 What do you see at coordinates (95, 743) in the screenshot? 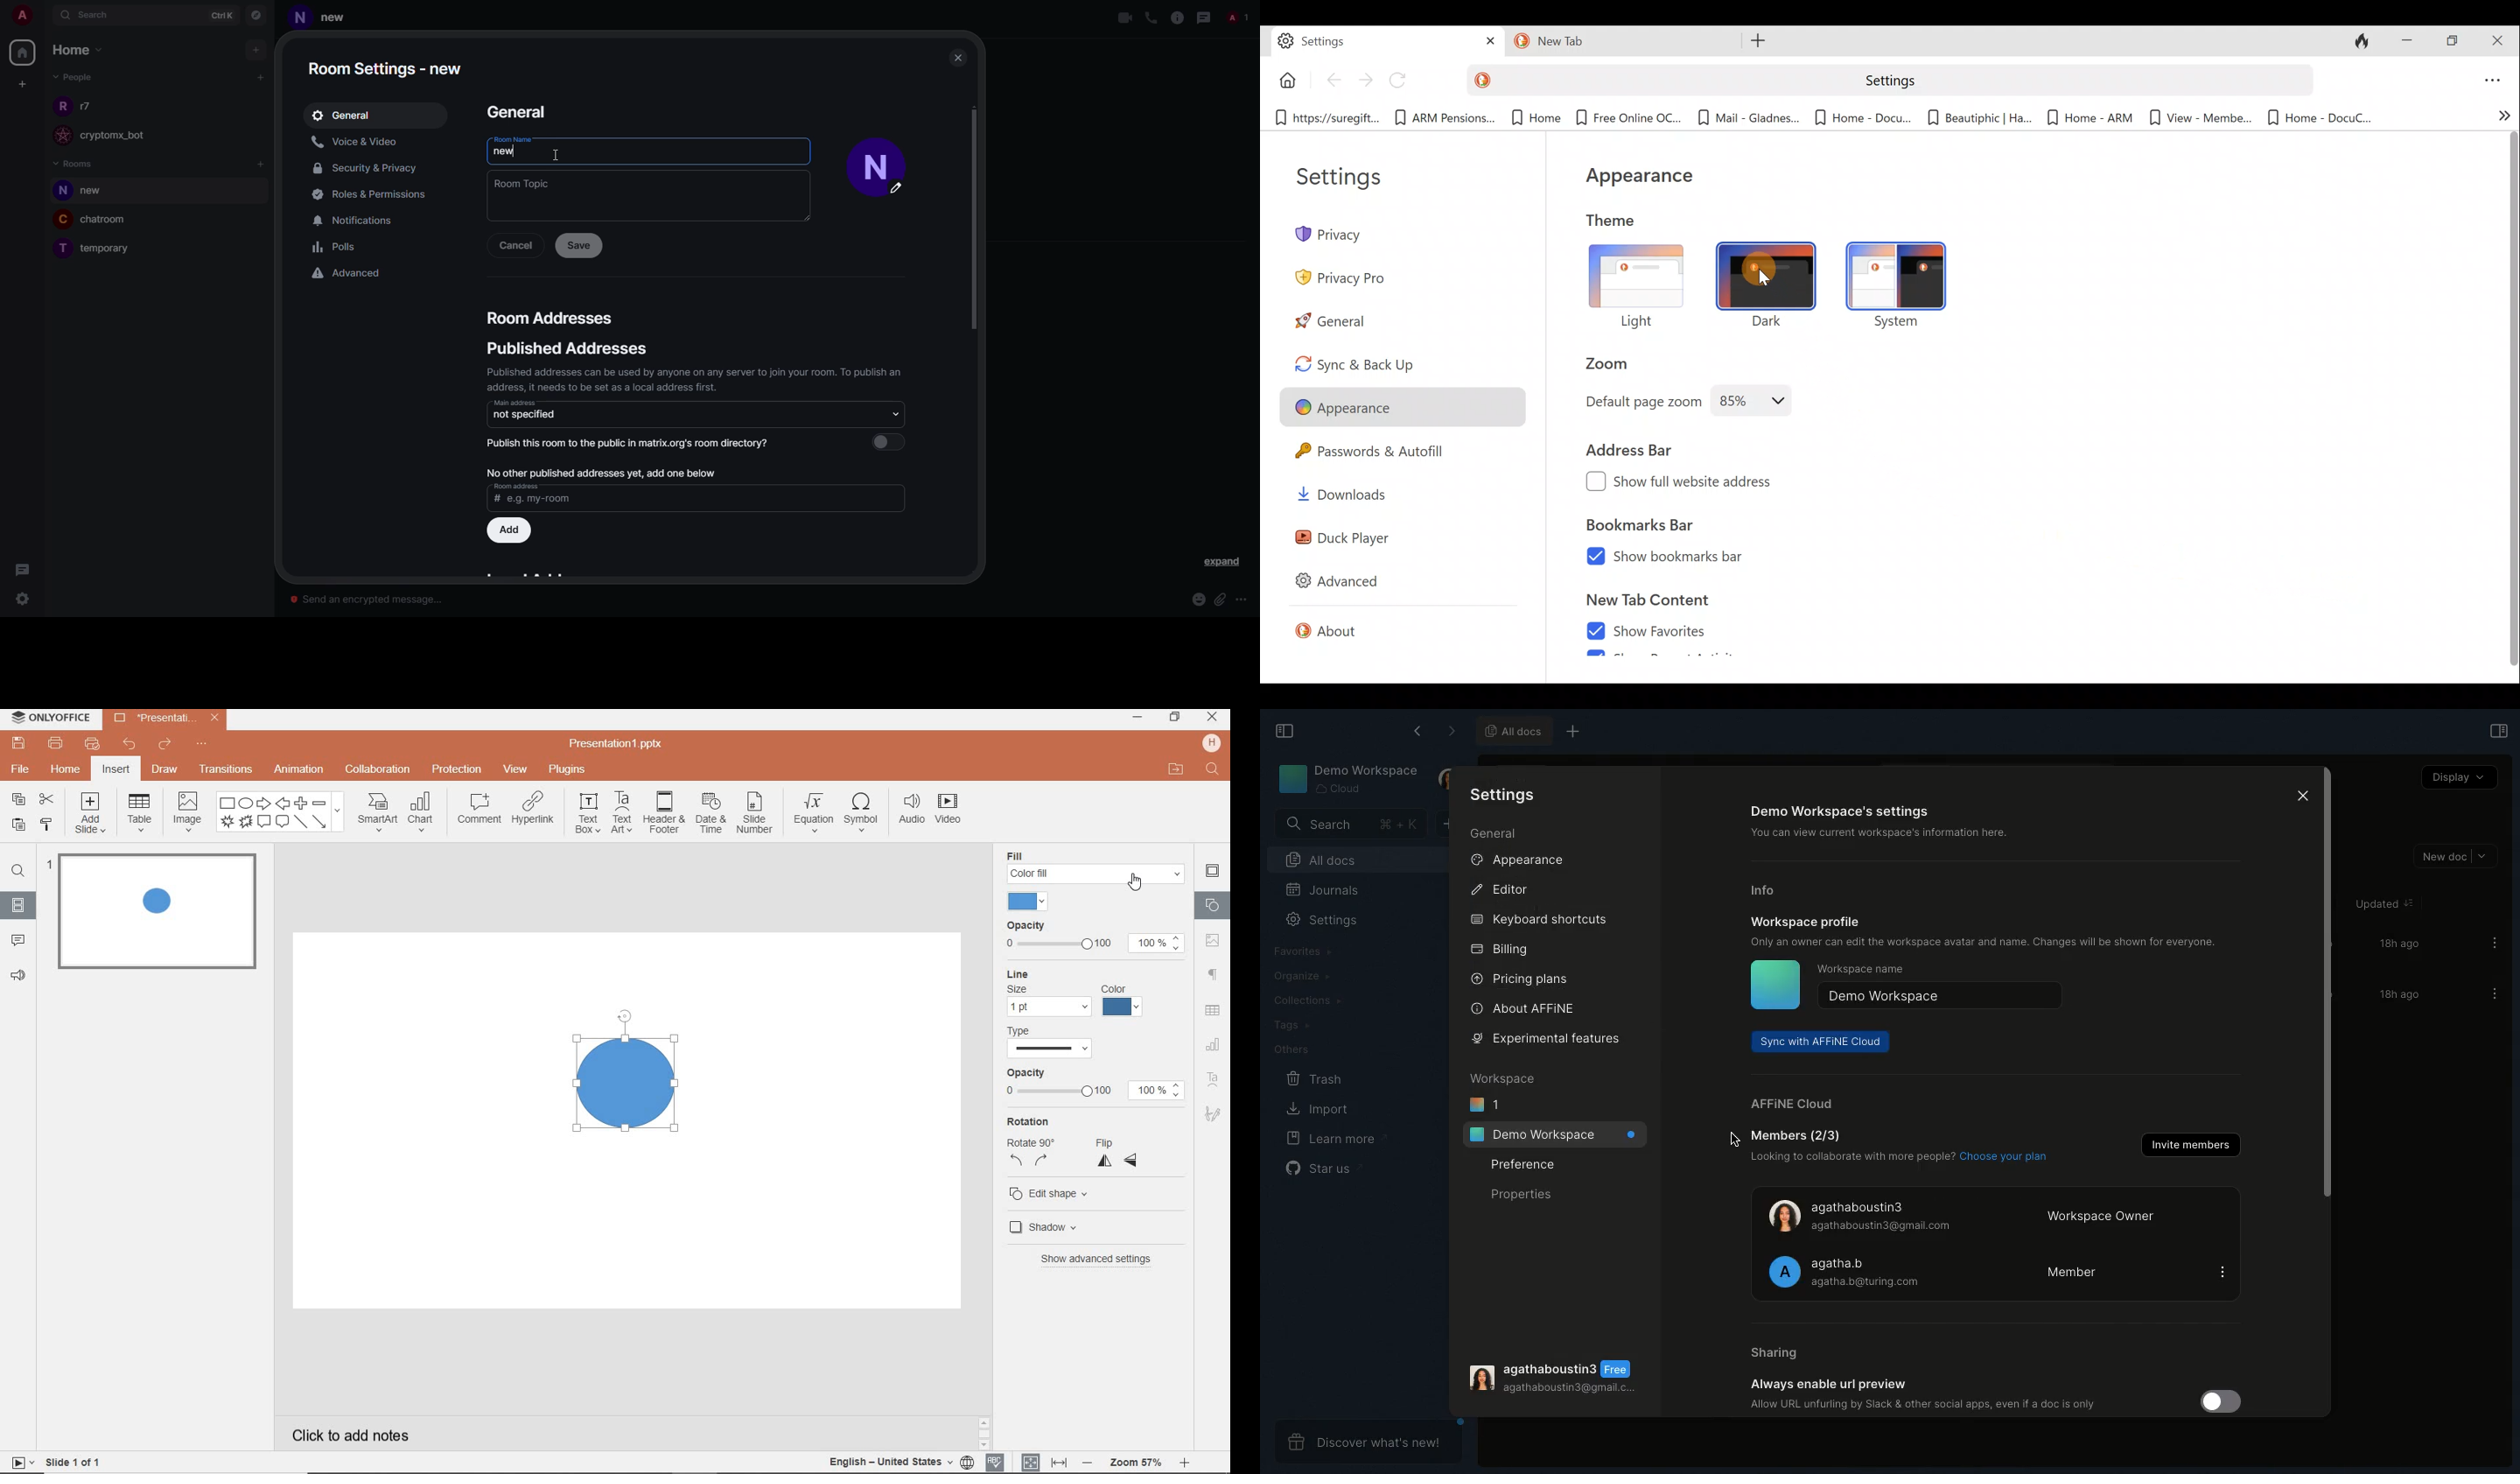
I see `quick print` at bounding box center [95, 743].